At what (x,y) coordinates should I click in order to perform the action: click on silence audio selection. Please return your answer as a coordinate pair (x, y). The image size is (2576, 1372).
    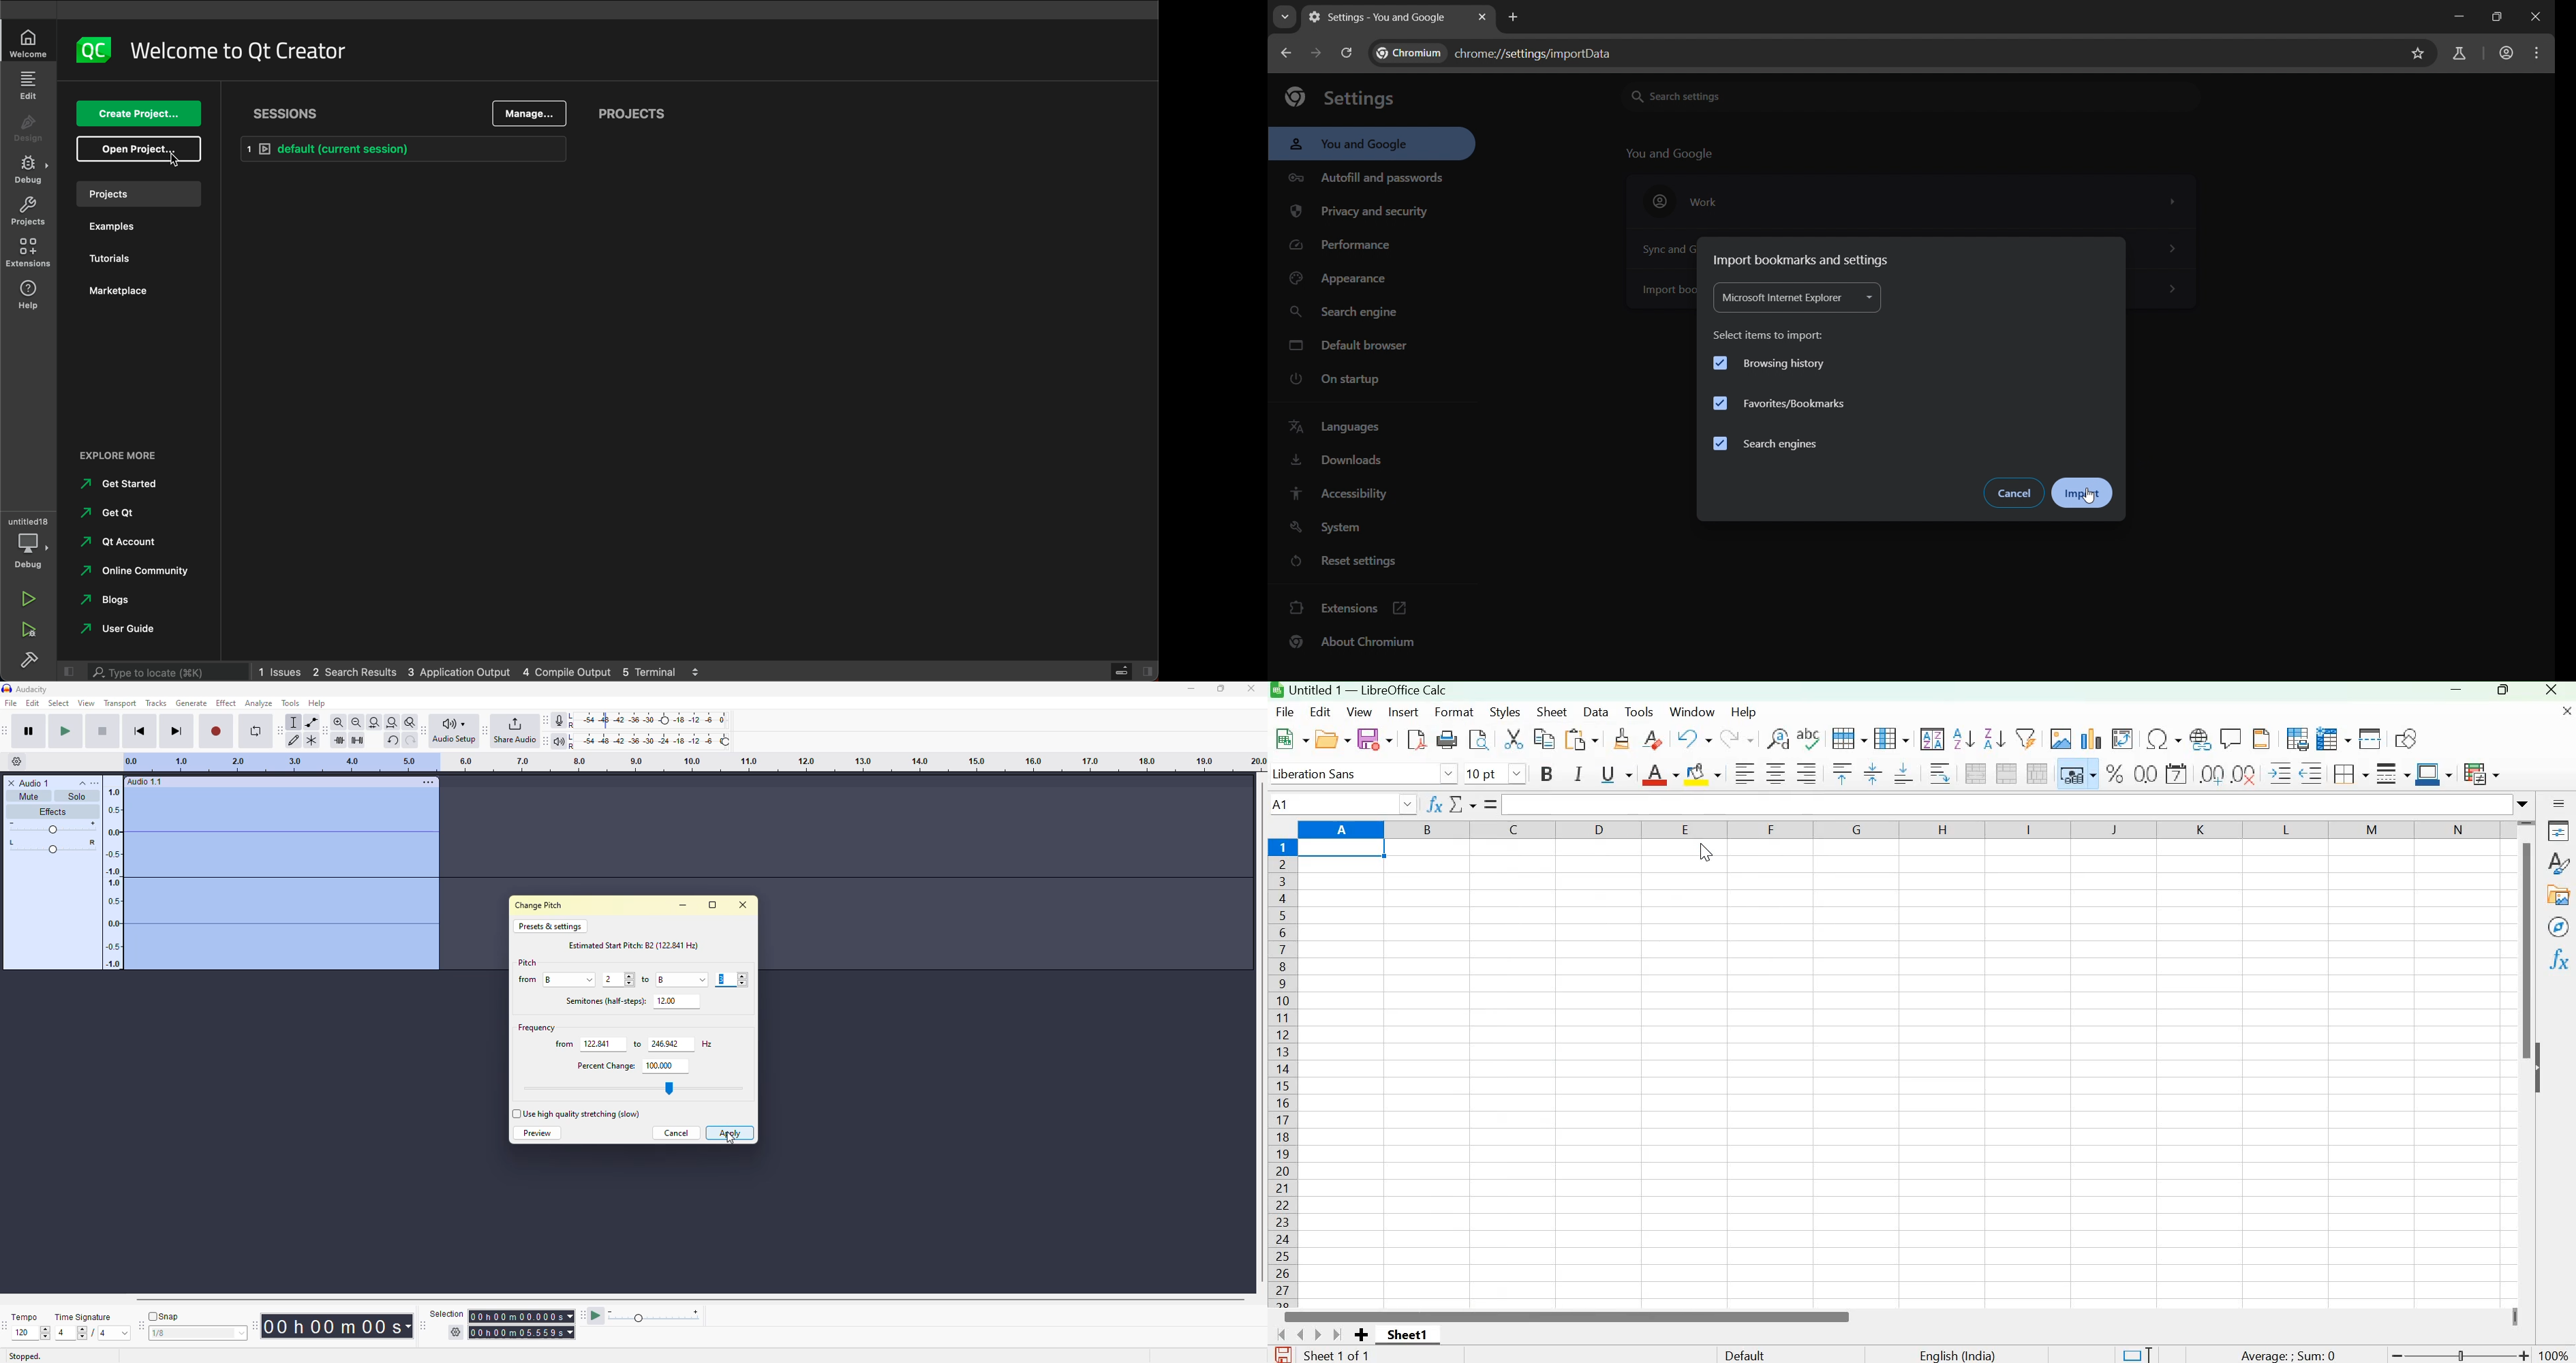
    Looking at the image, I should click on (356, 739).